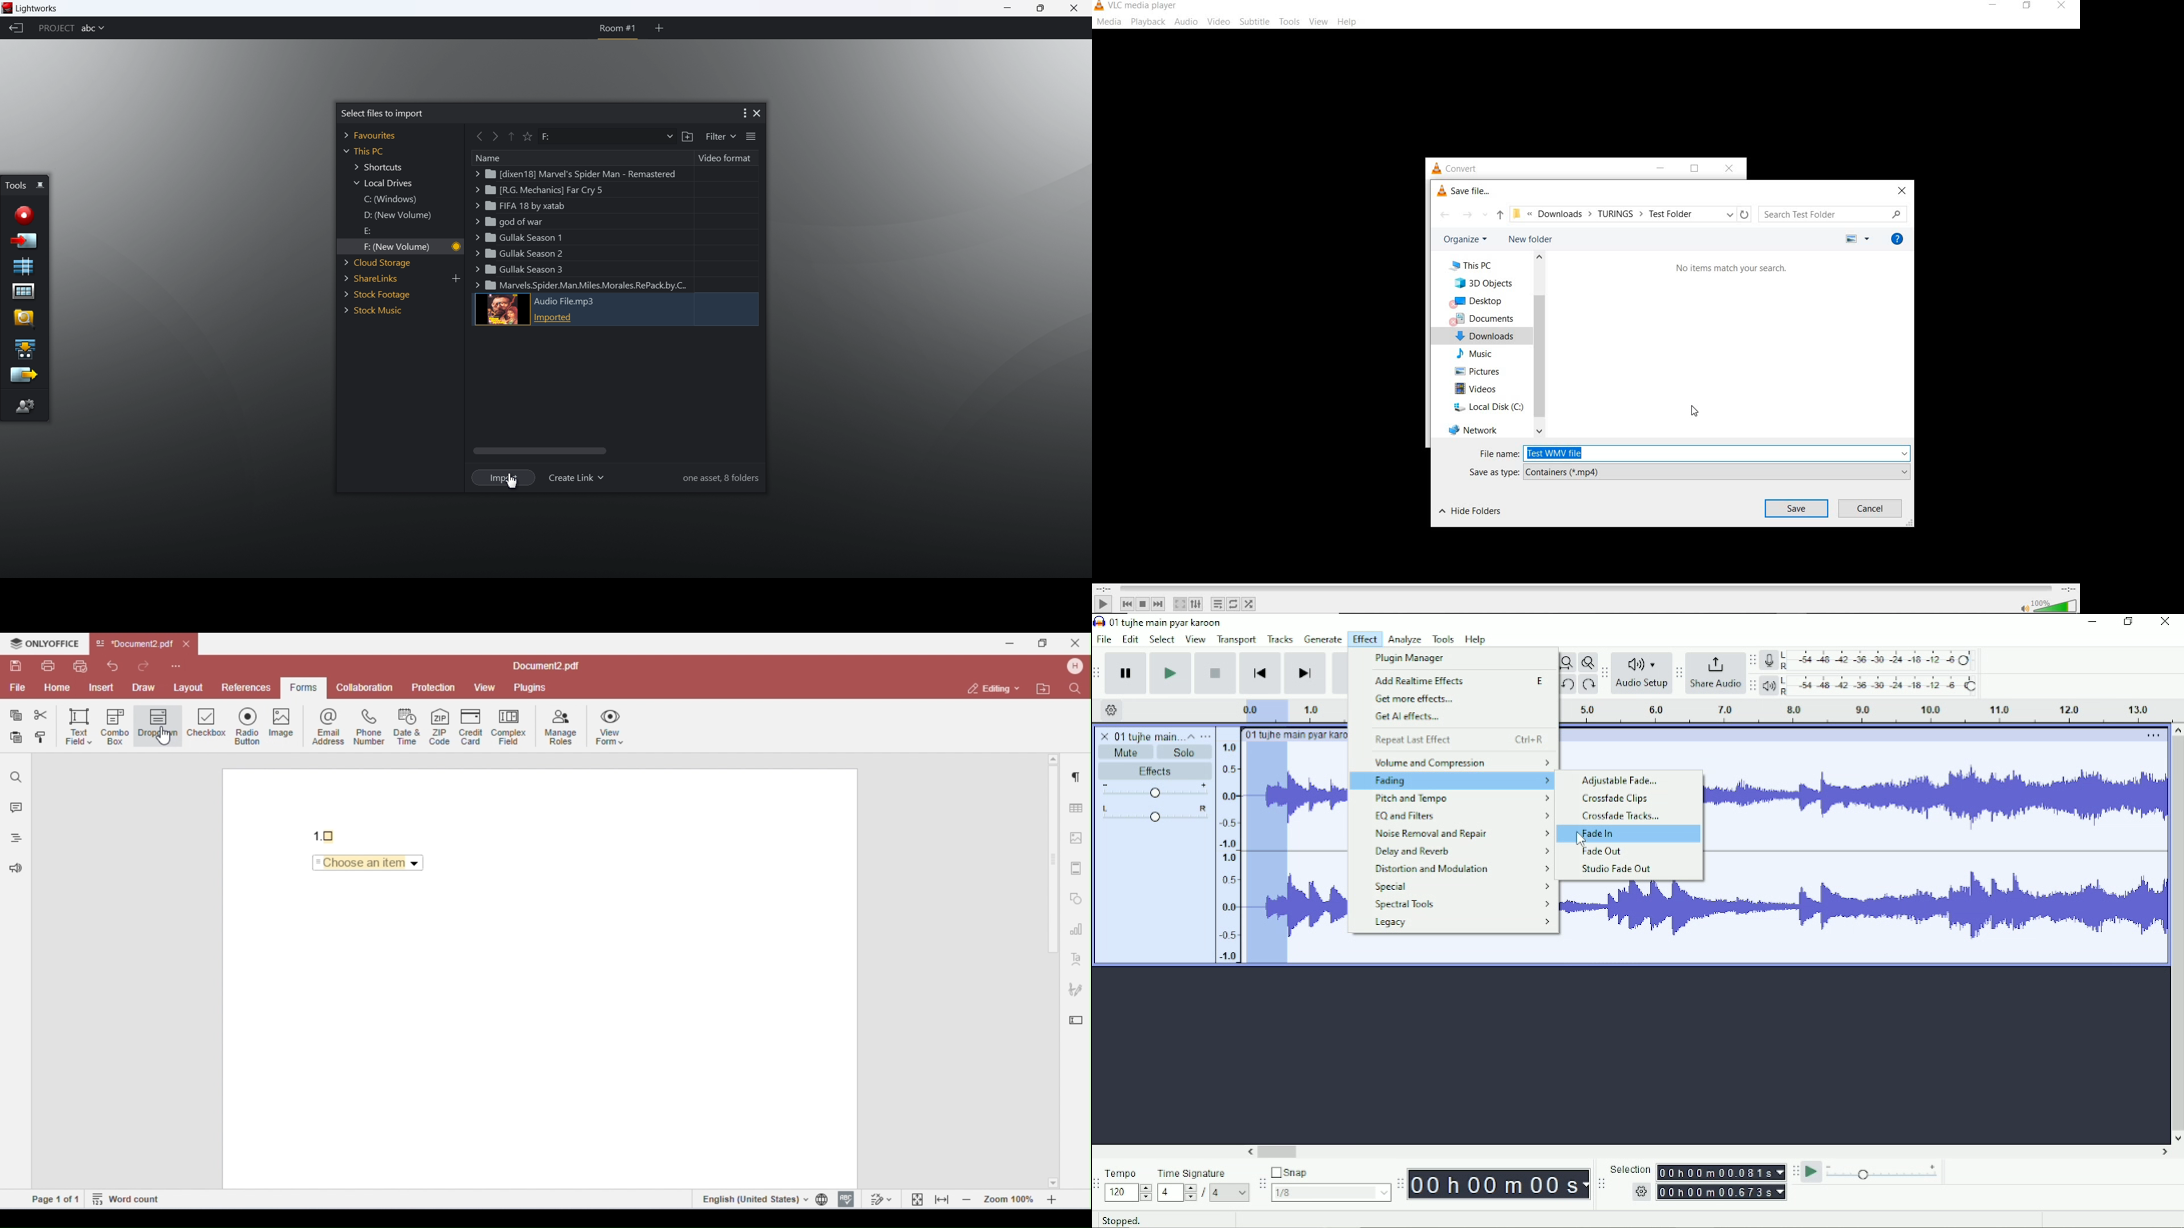 The height and width of the screenshot is (1232, 2184). What do you see at coordinates (1128, 1173) in the screenshot?
I see `Tempo` at bounding box center [1128, 1173].